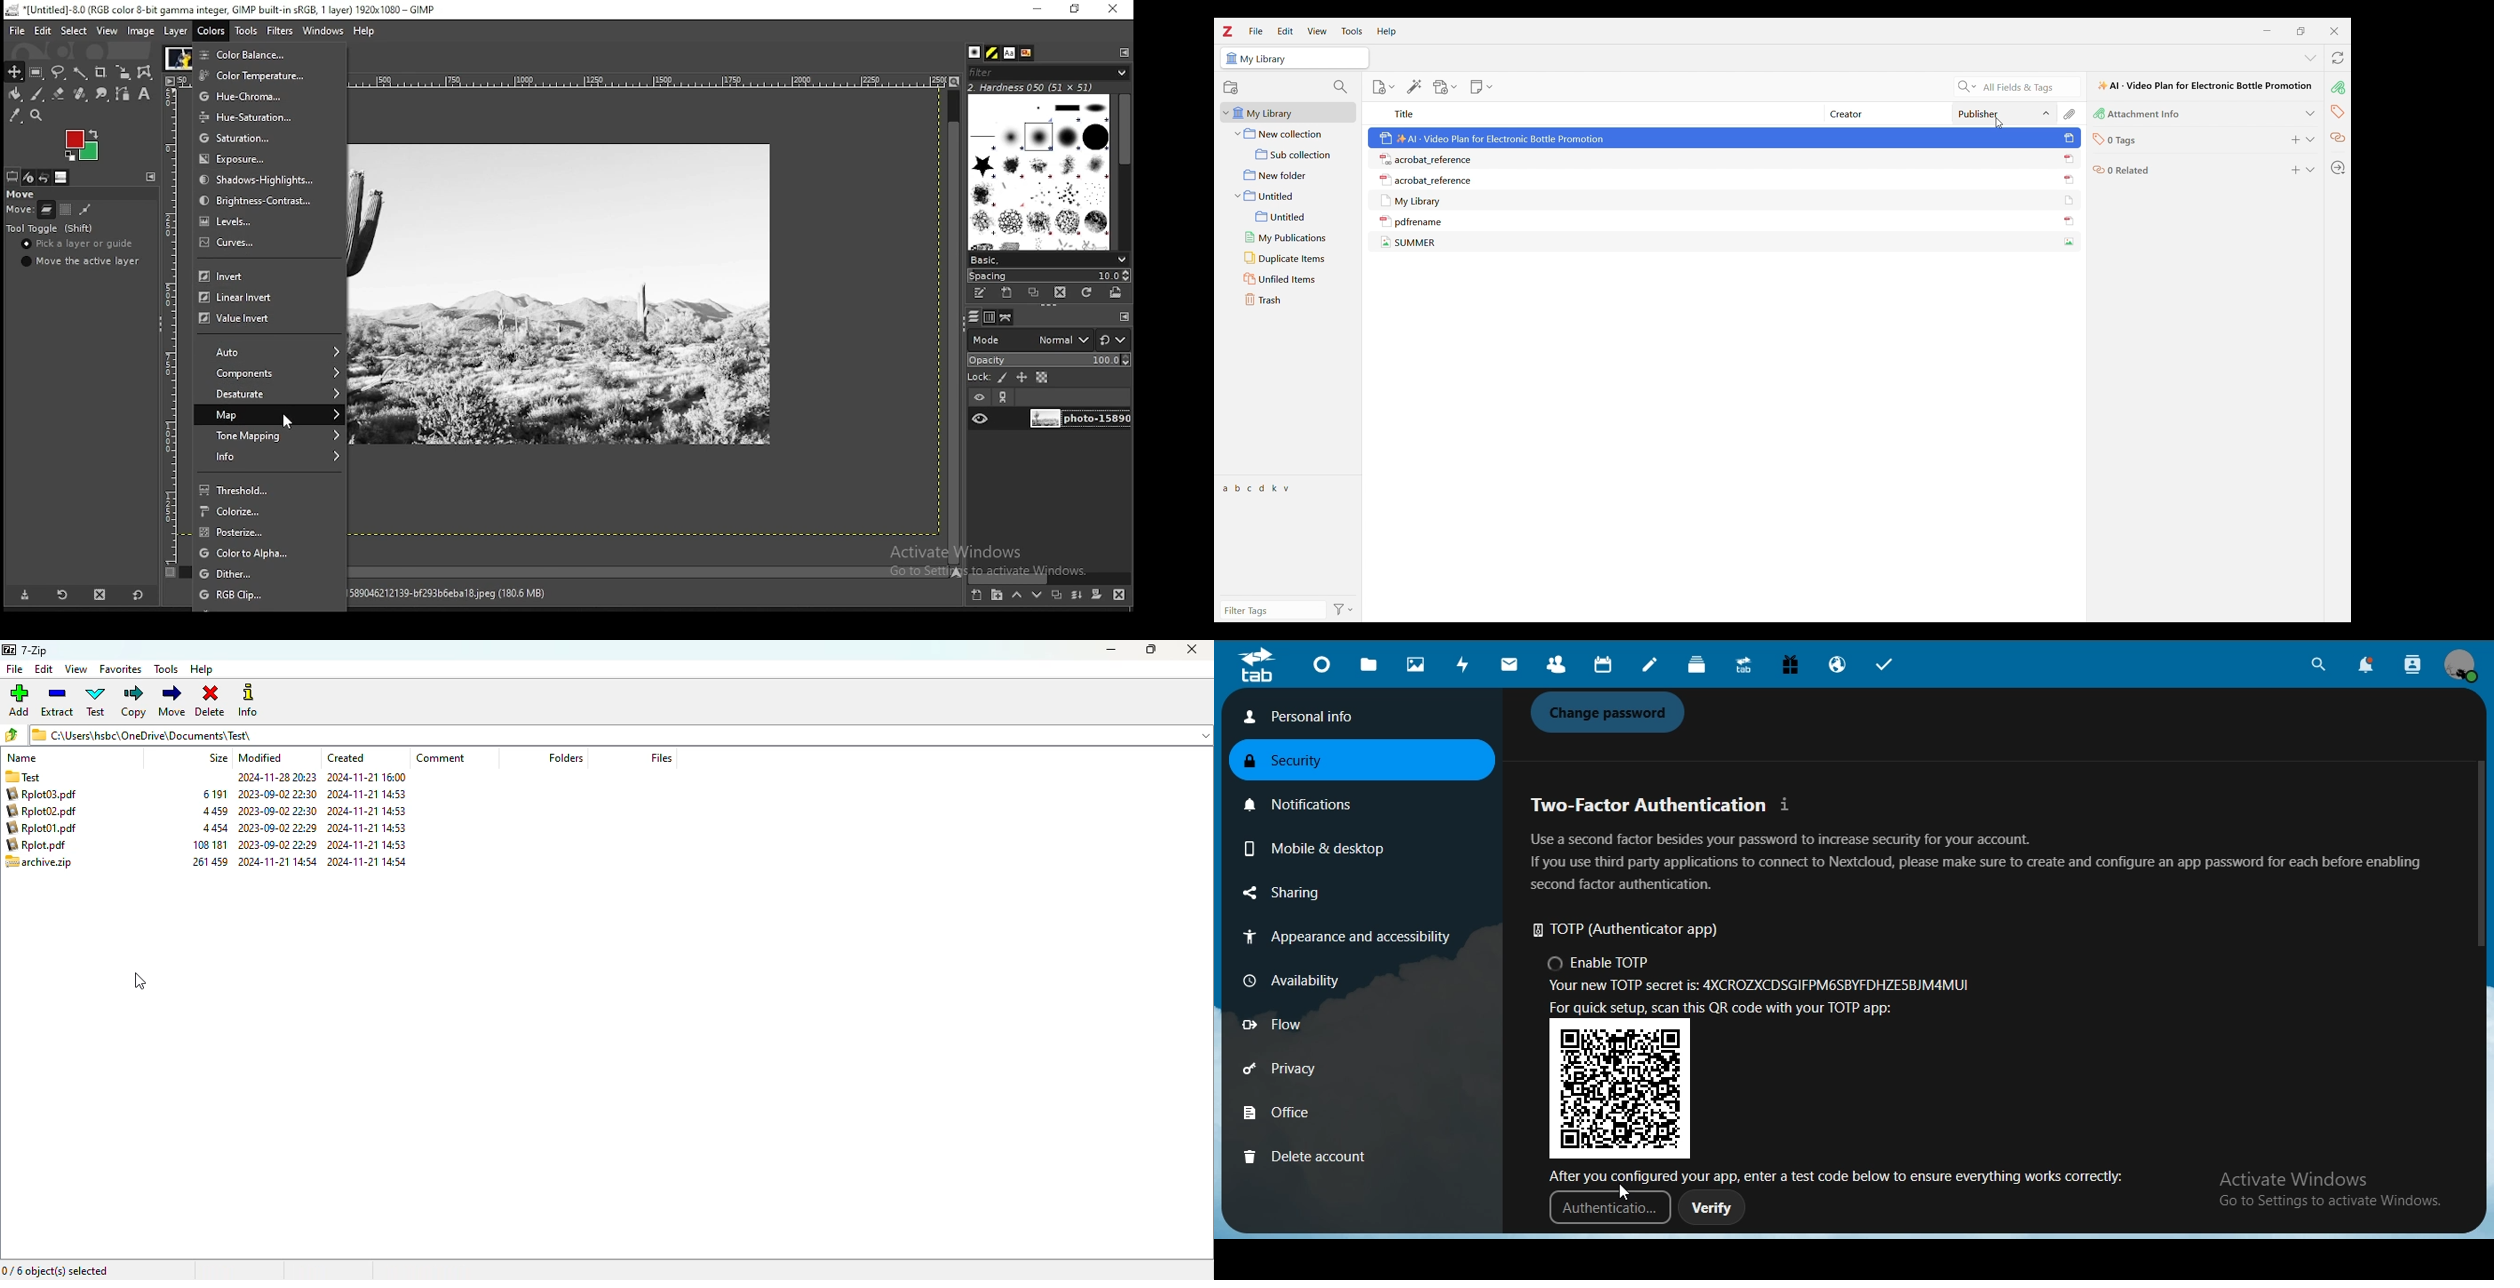 The width and height of the screenshot is (2520, 1288). What do you see at coordinates (1291, 238) in the screenshot?
I see `My publications` at bounding box center [1291, 238].